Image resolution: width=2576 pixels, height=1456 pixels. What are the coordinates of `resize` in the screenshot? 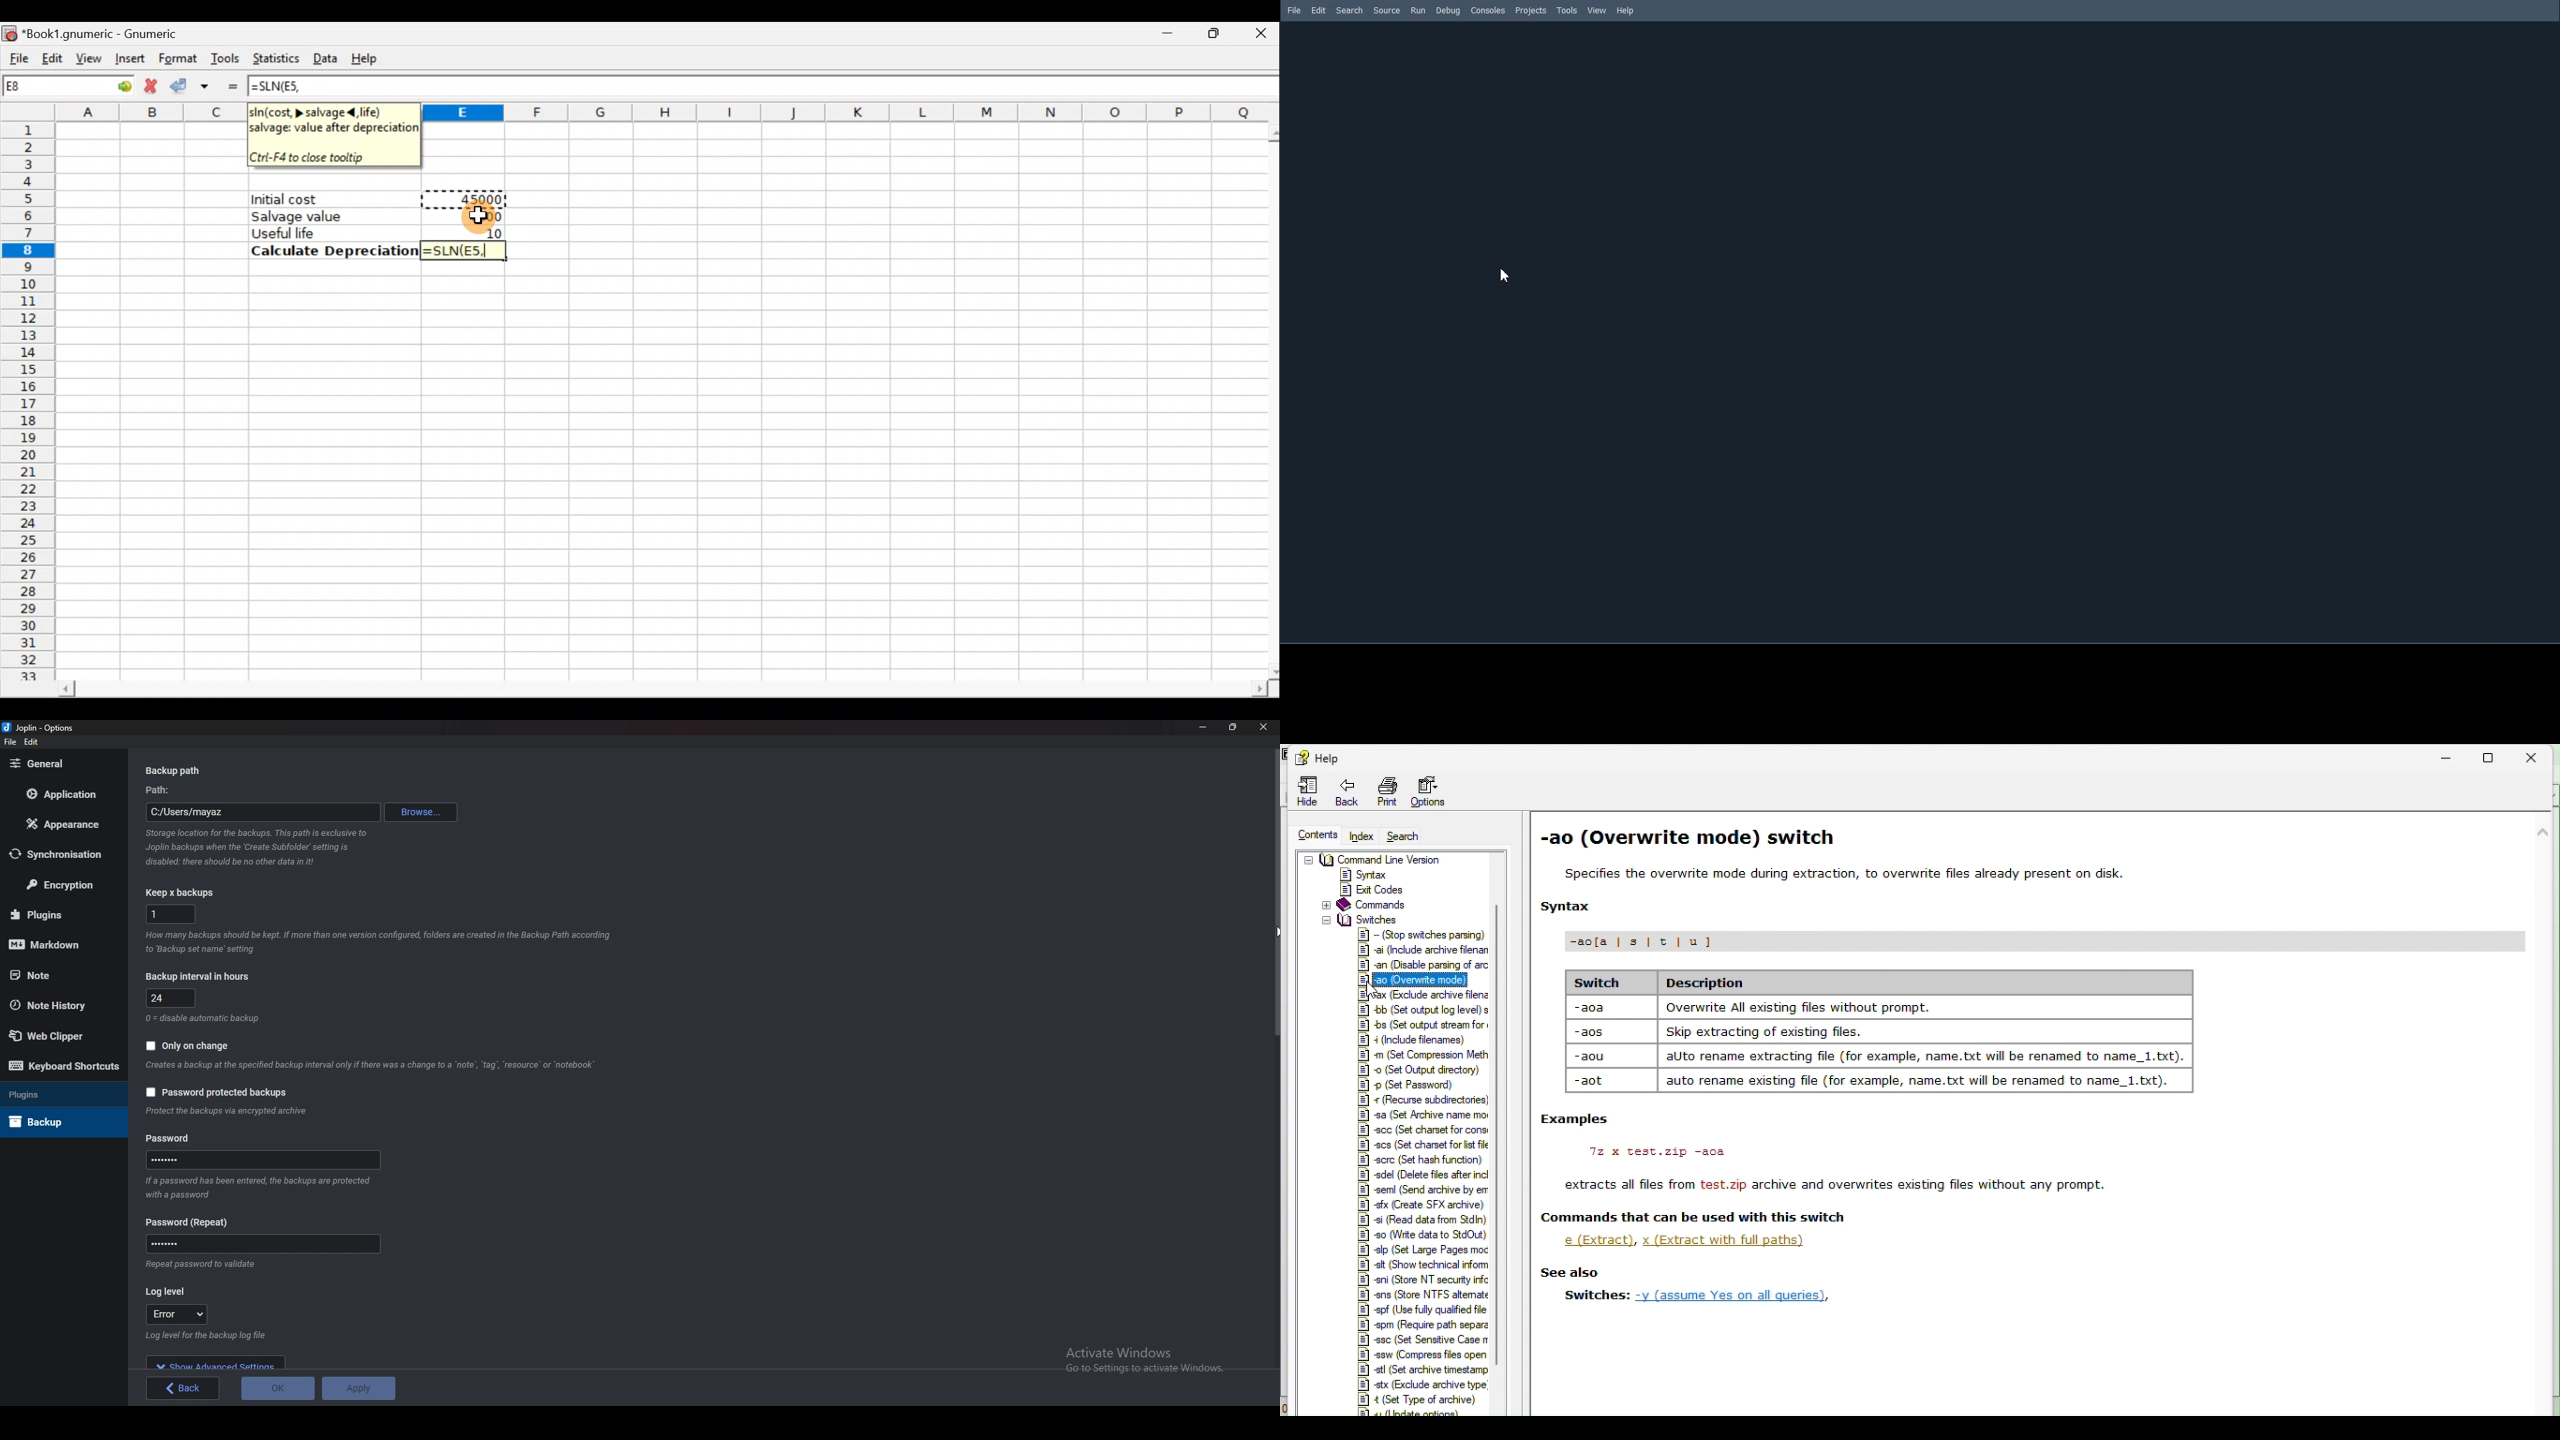 It's located at (1234, 727).